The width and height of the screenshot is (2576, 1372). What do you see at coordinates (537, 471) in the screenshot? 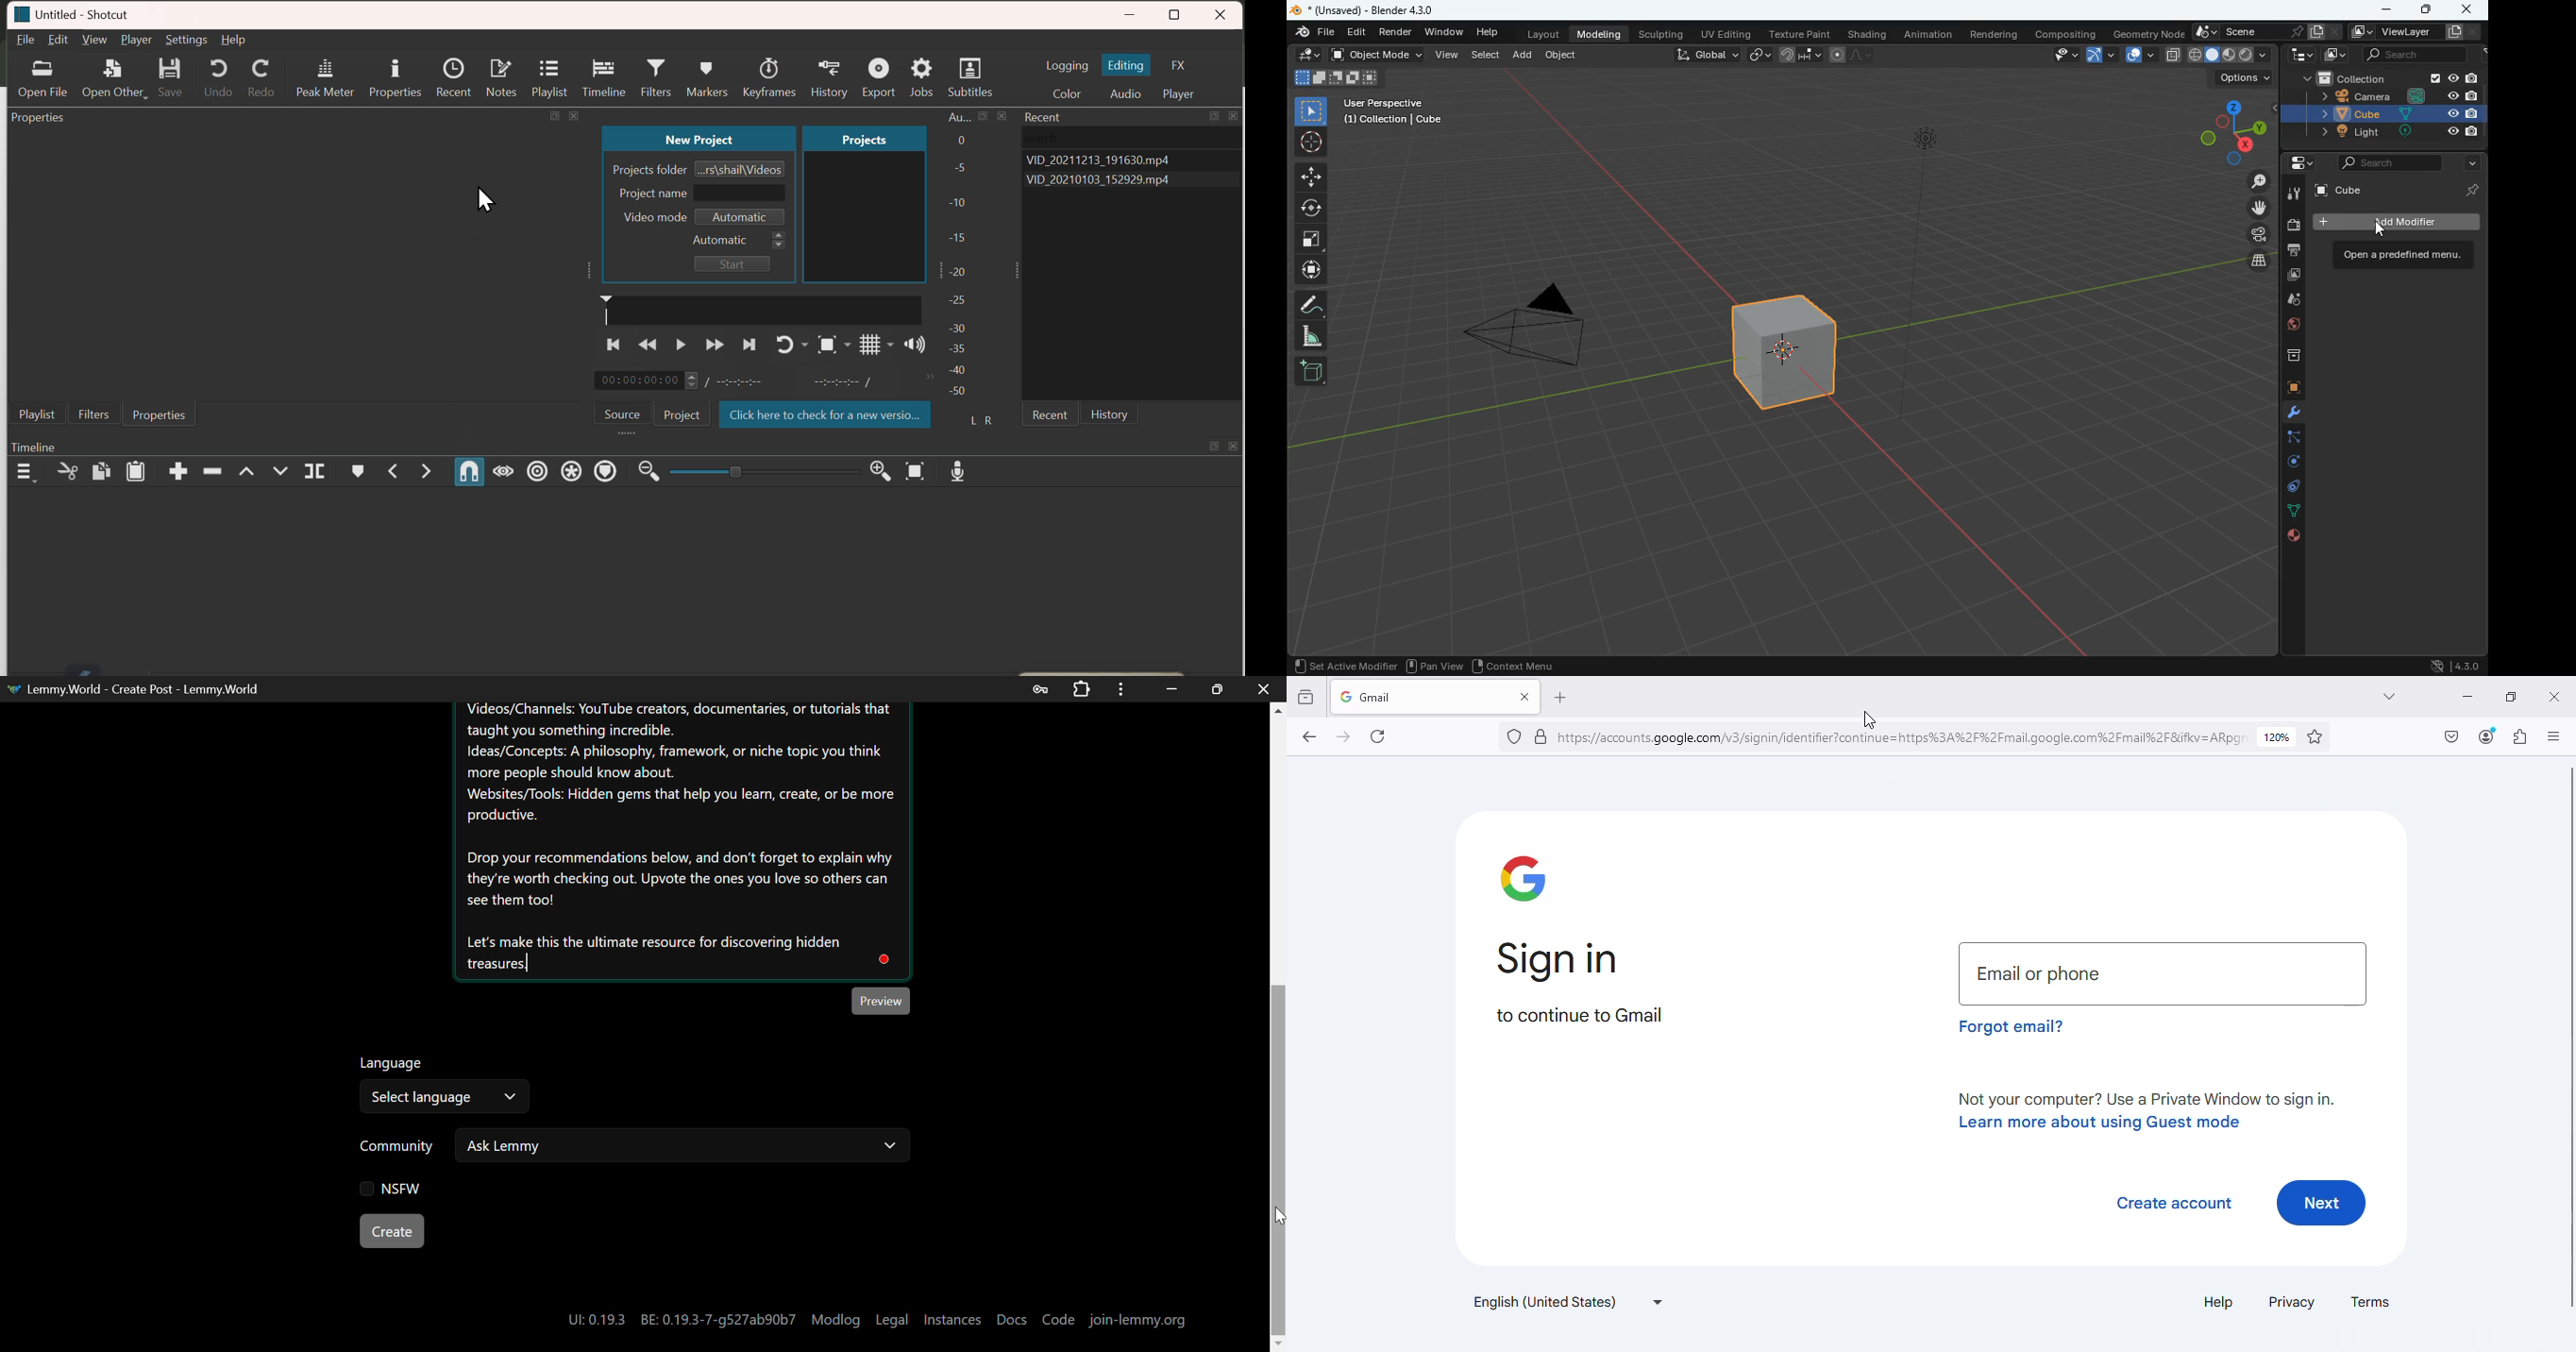
I see `Ripple` at bounding box center [537, 471].